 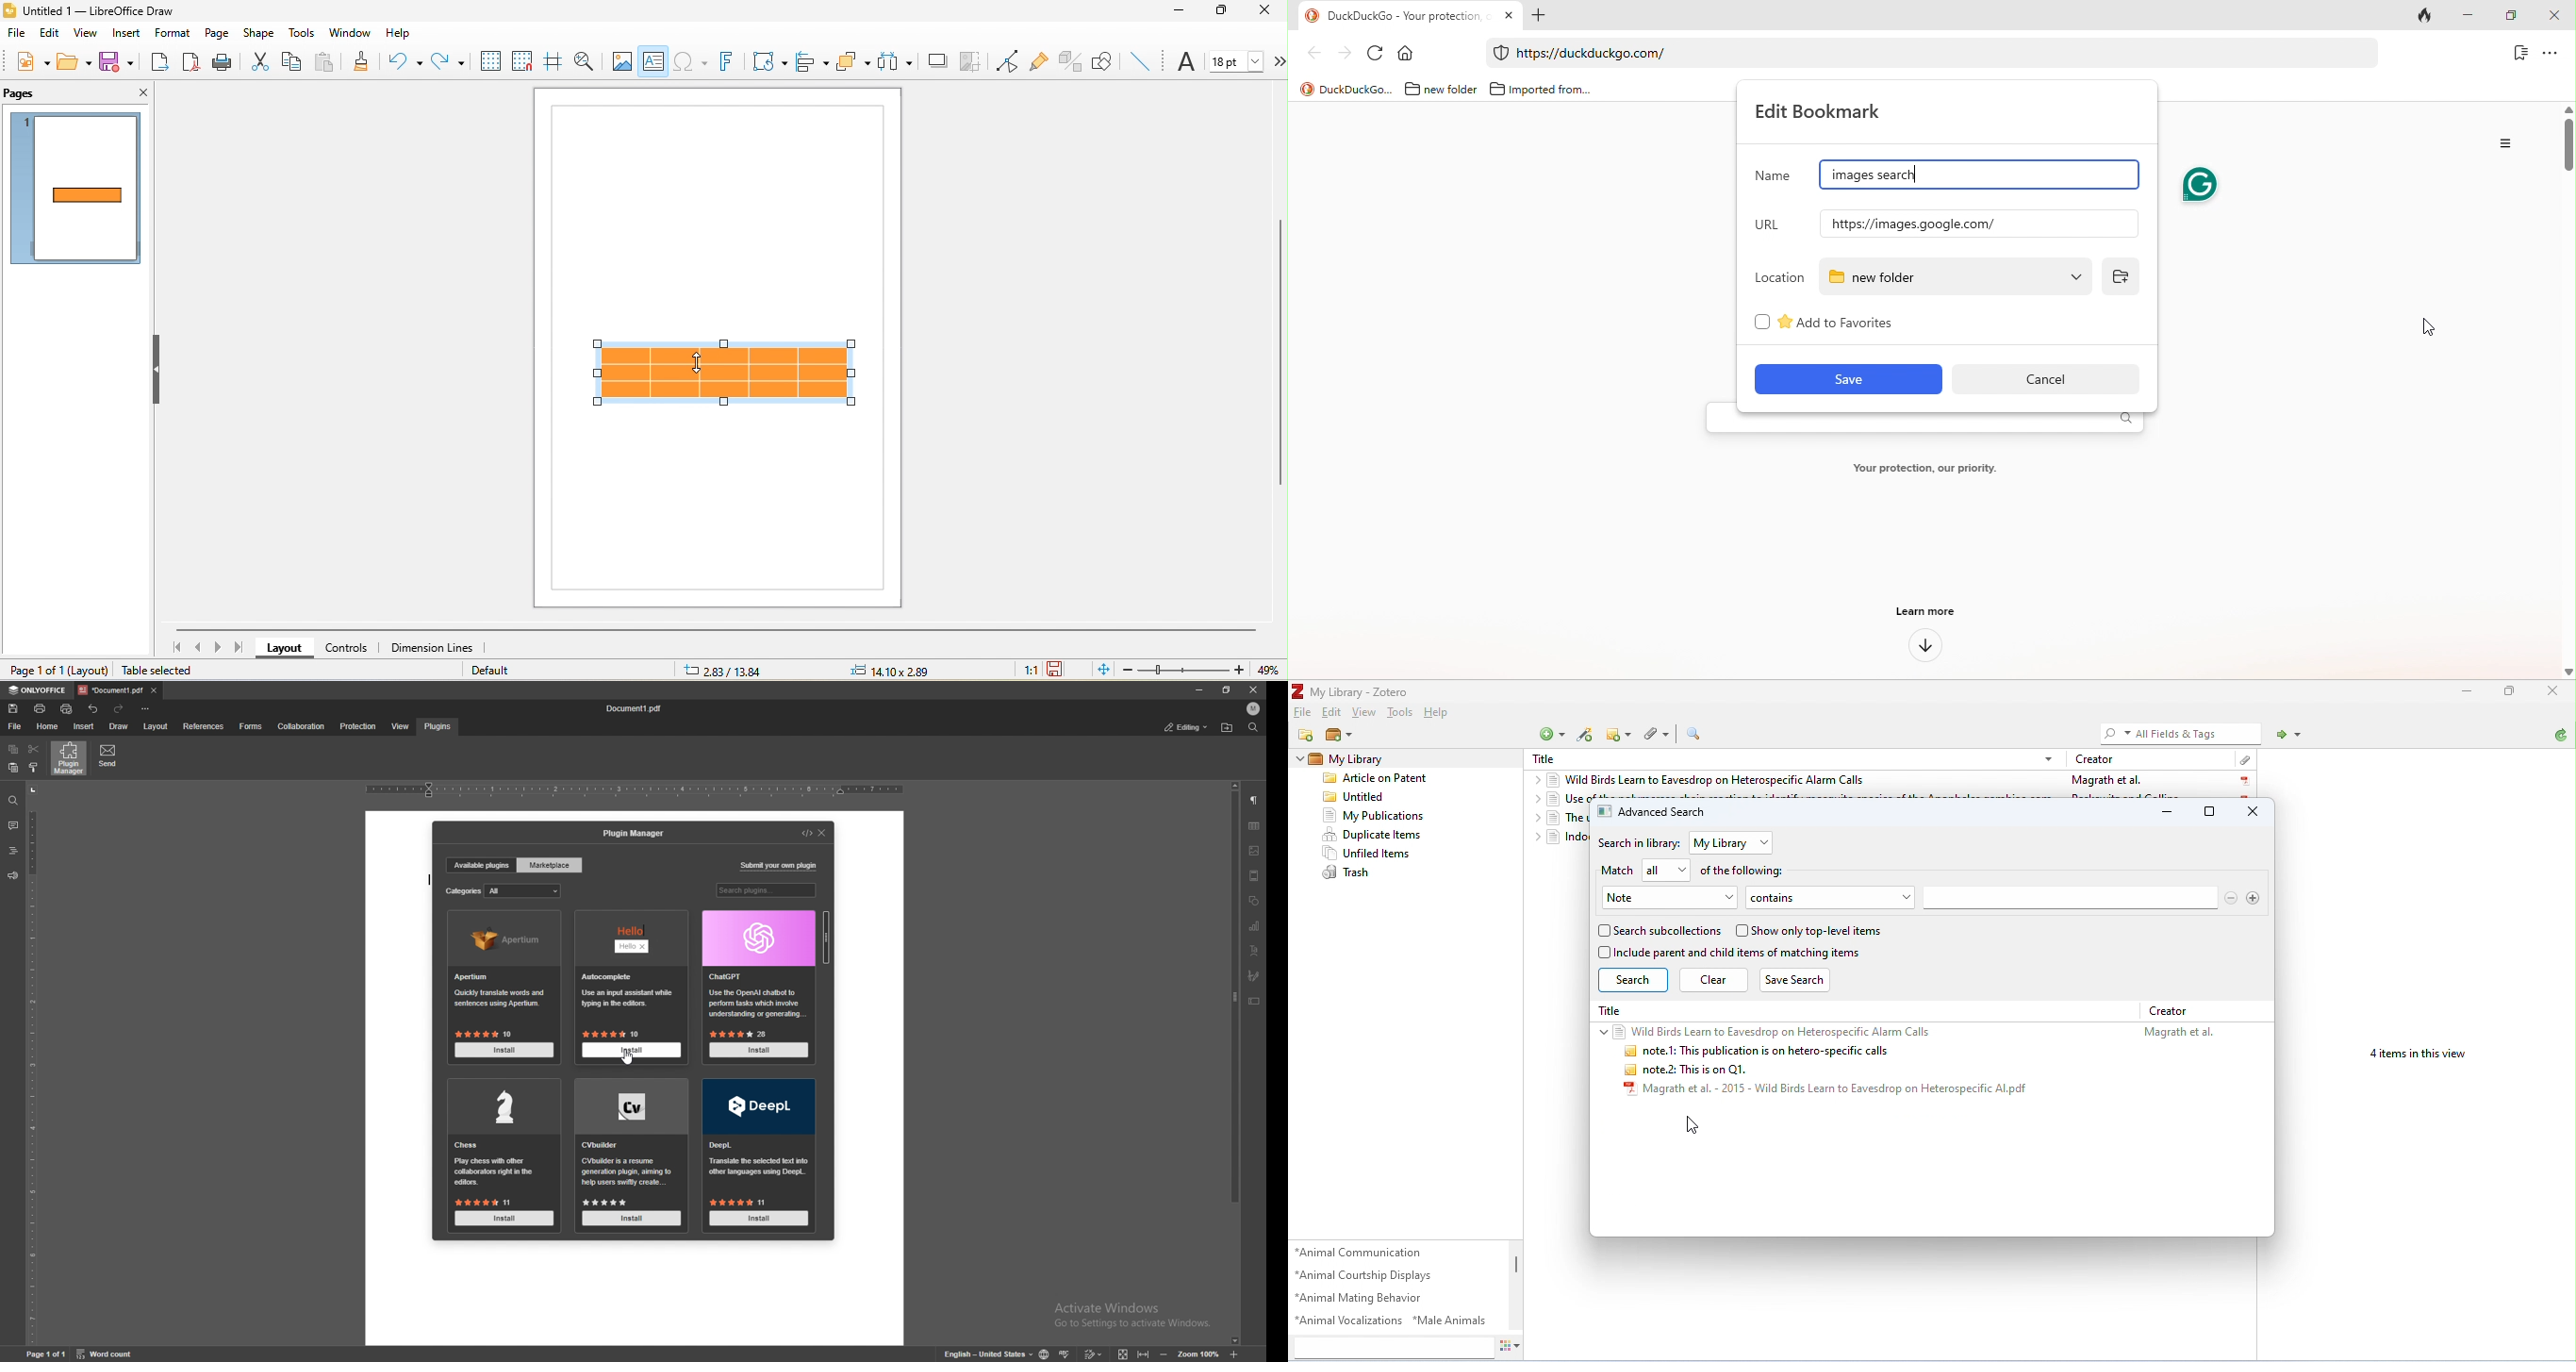 I want to click on Title, so click(x=1614, y=1012).